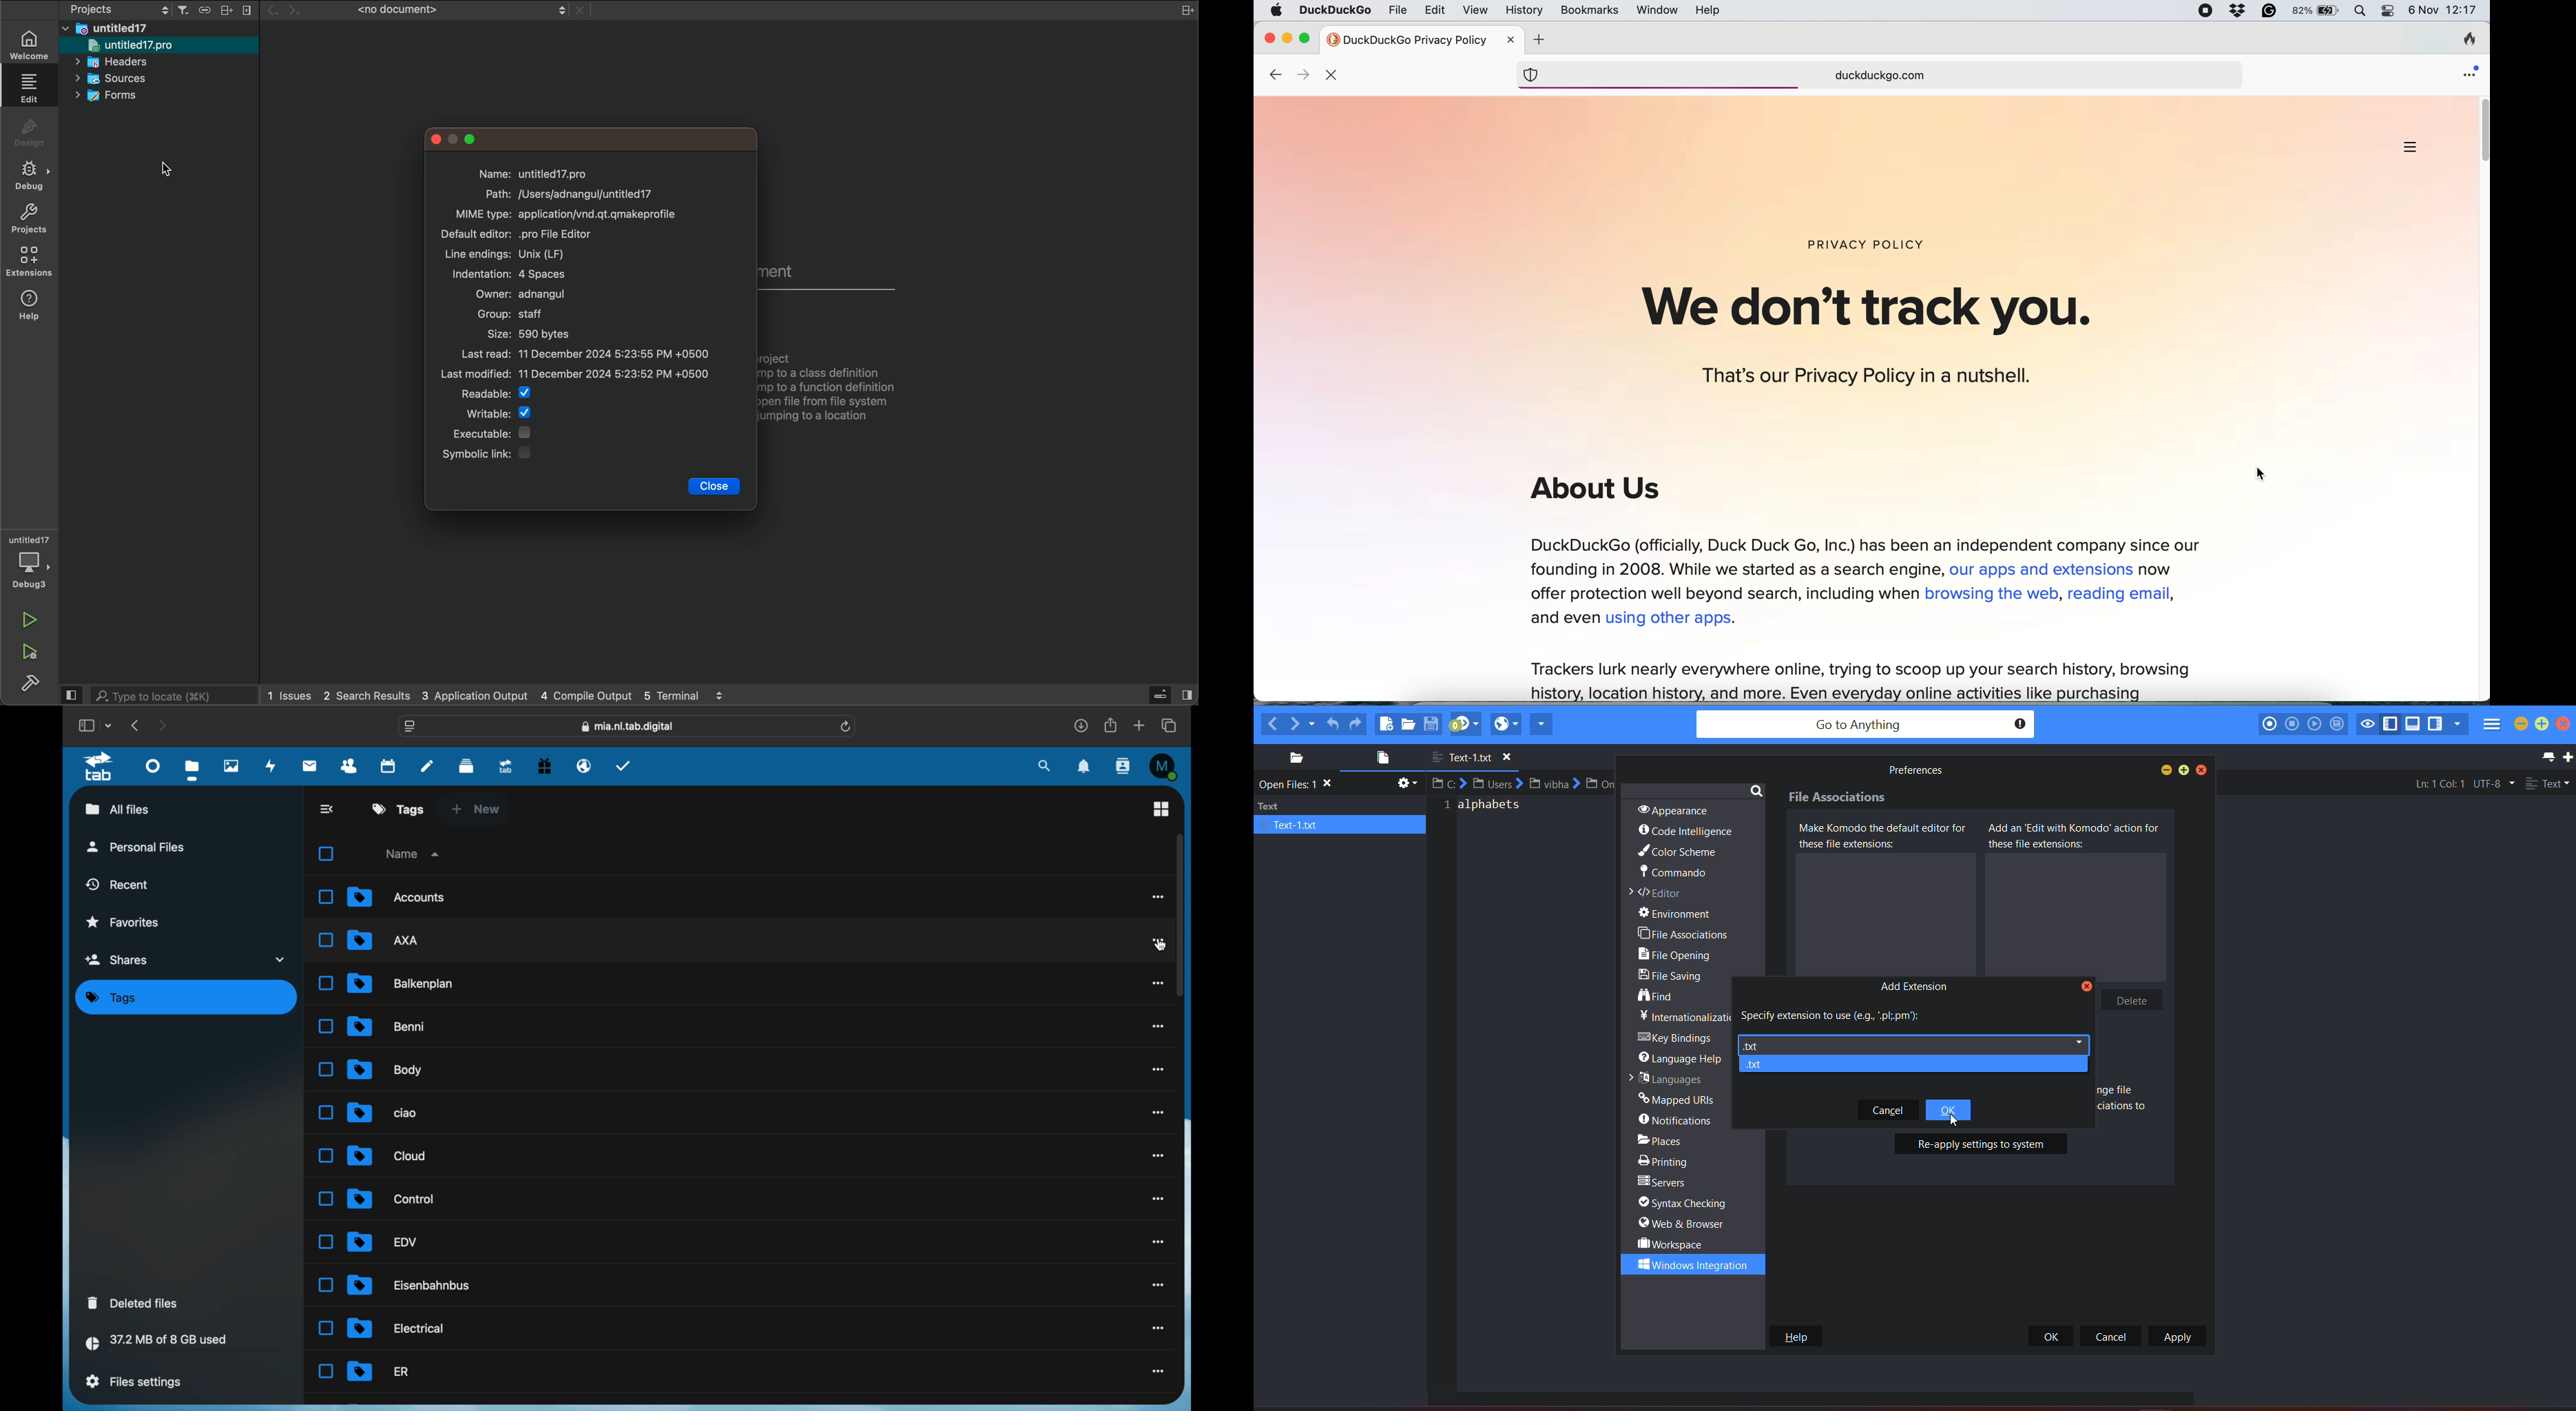 The width and height of the screenshot is (2576, 1428). Describe the element at coordinates (410, 727) in the screenshot. I see `website settings` at that location.